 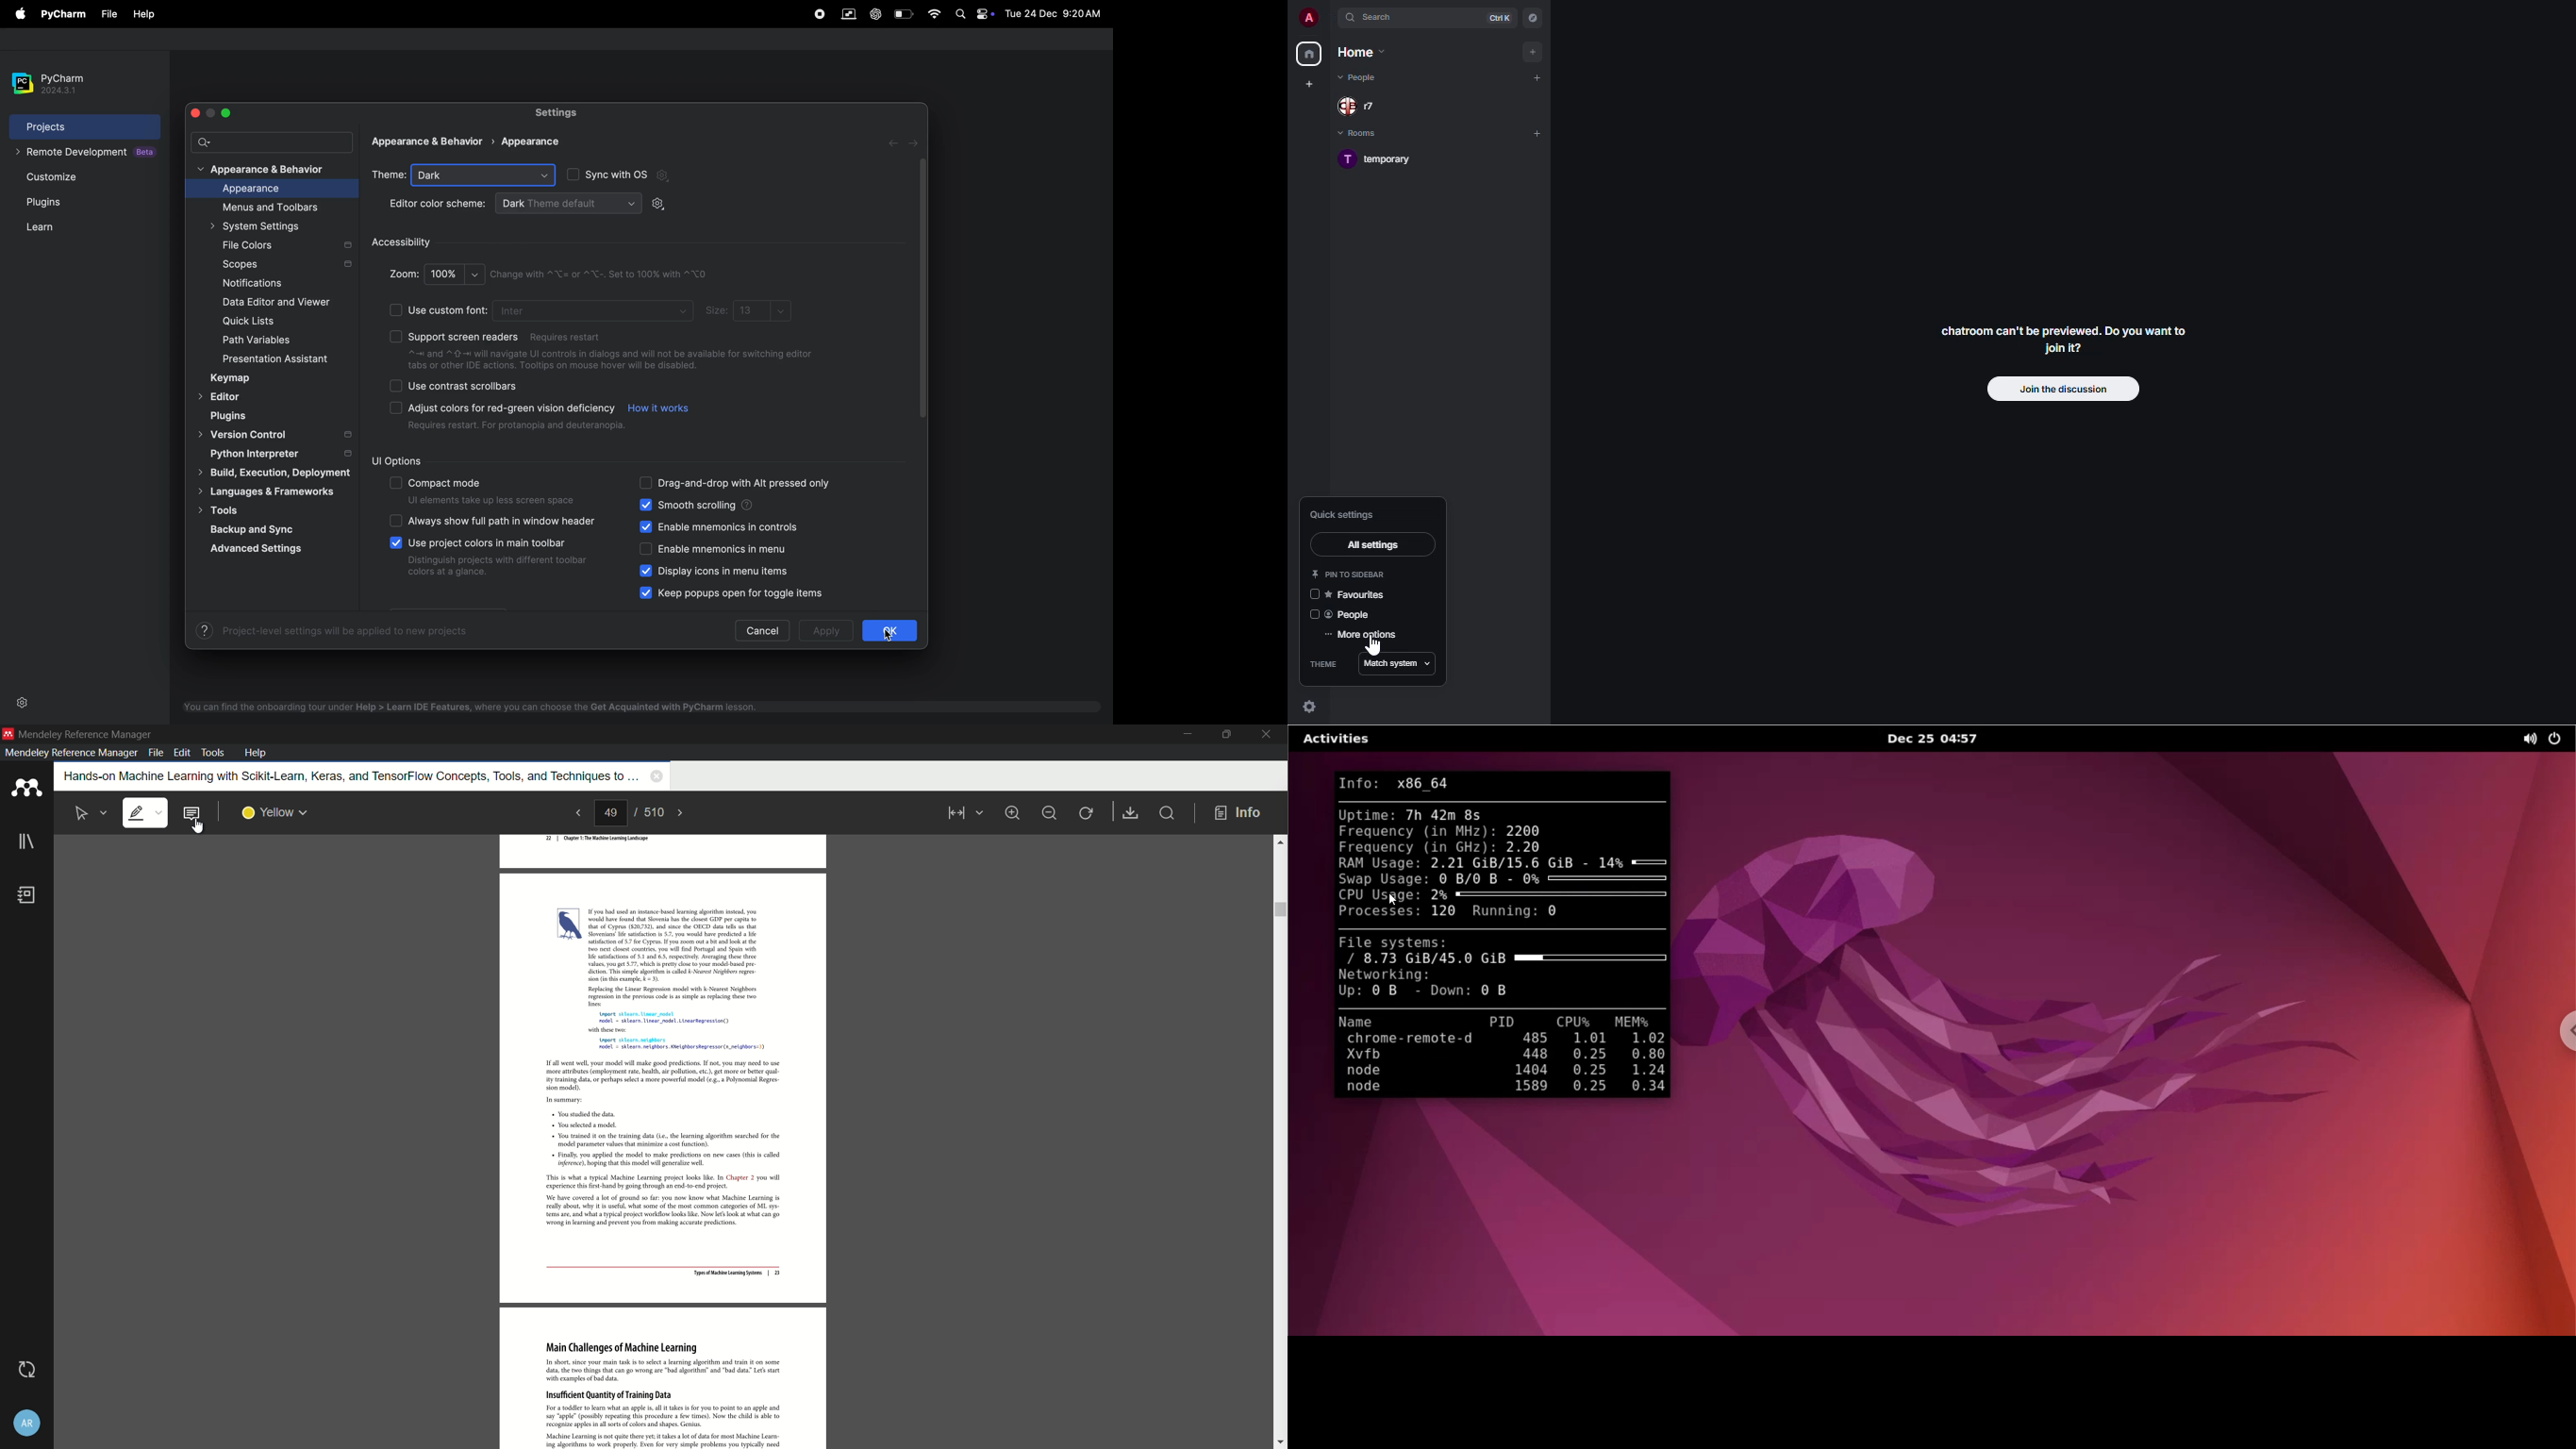 I want to click on Ok, so click(x=888, y=630).